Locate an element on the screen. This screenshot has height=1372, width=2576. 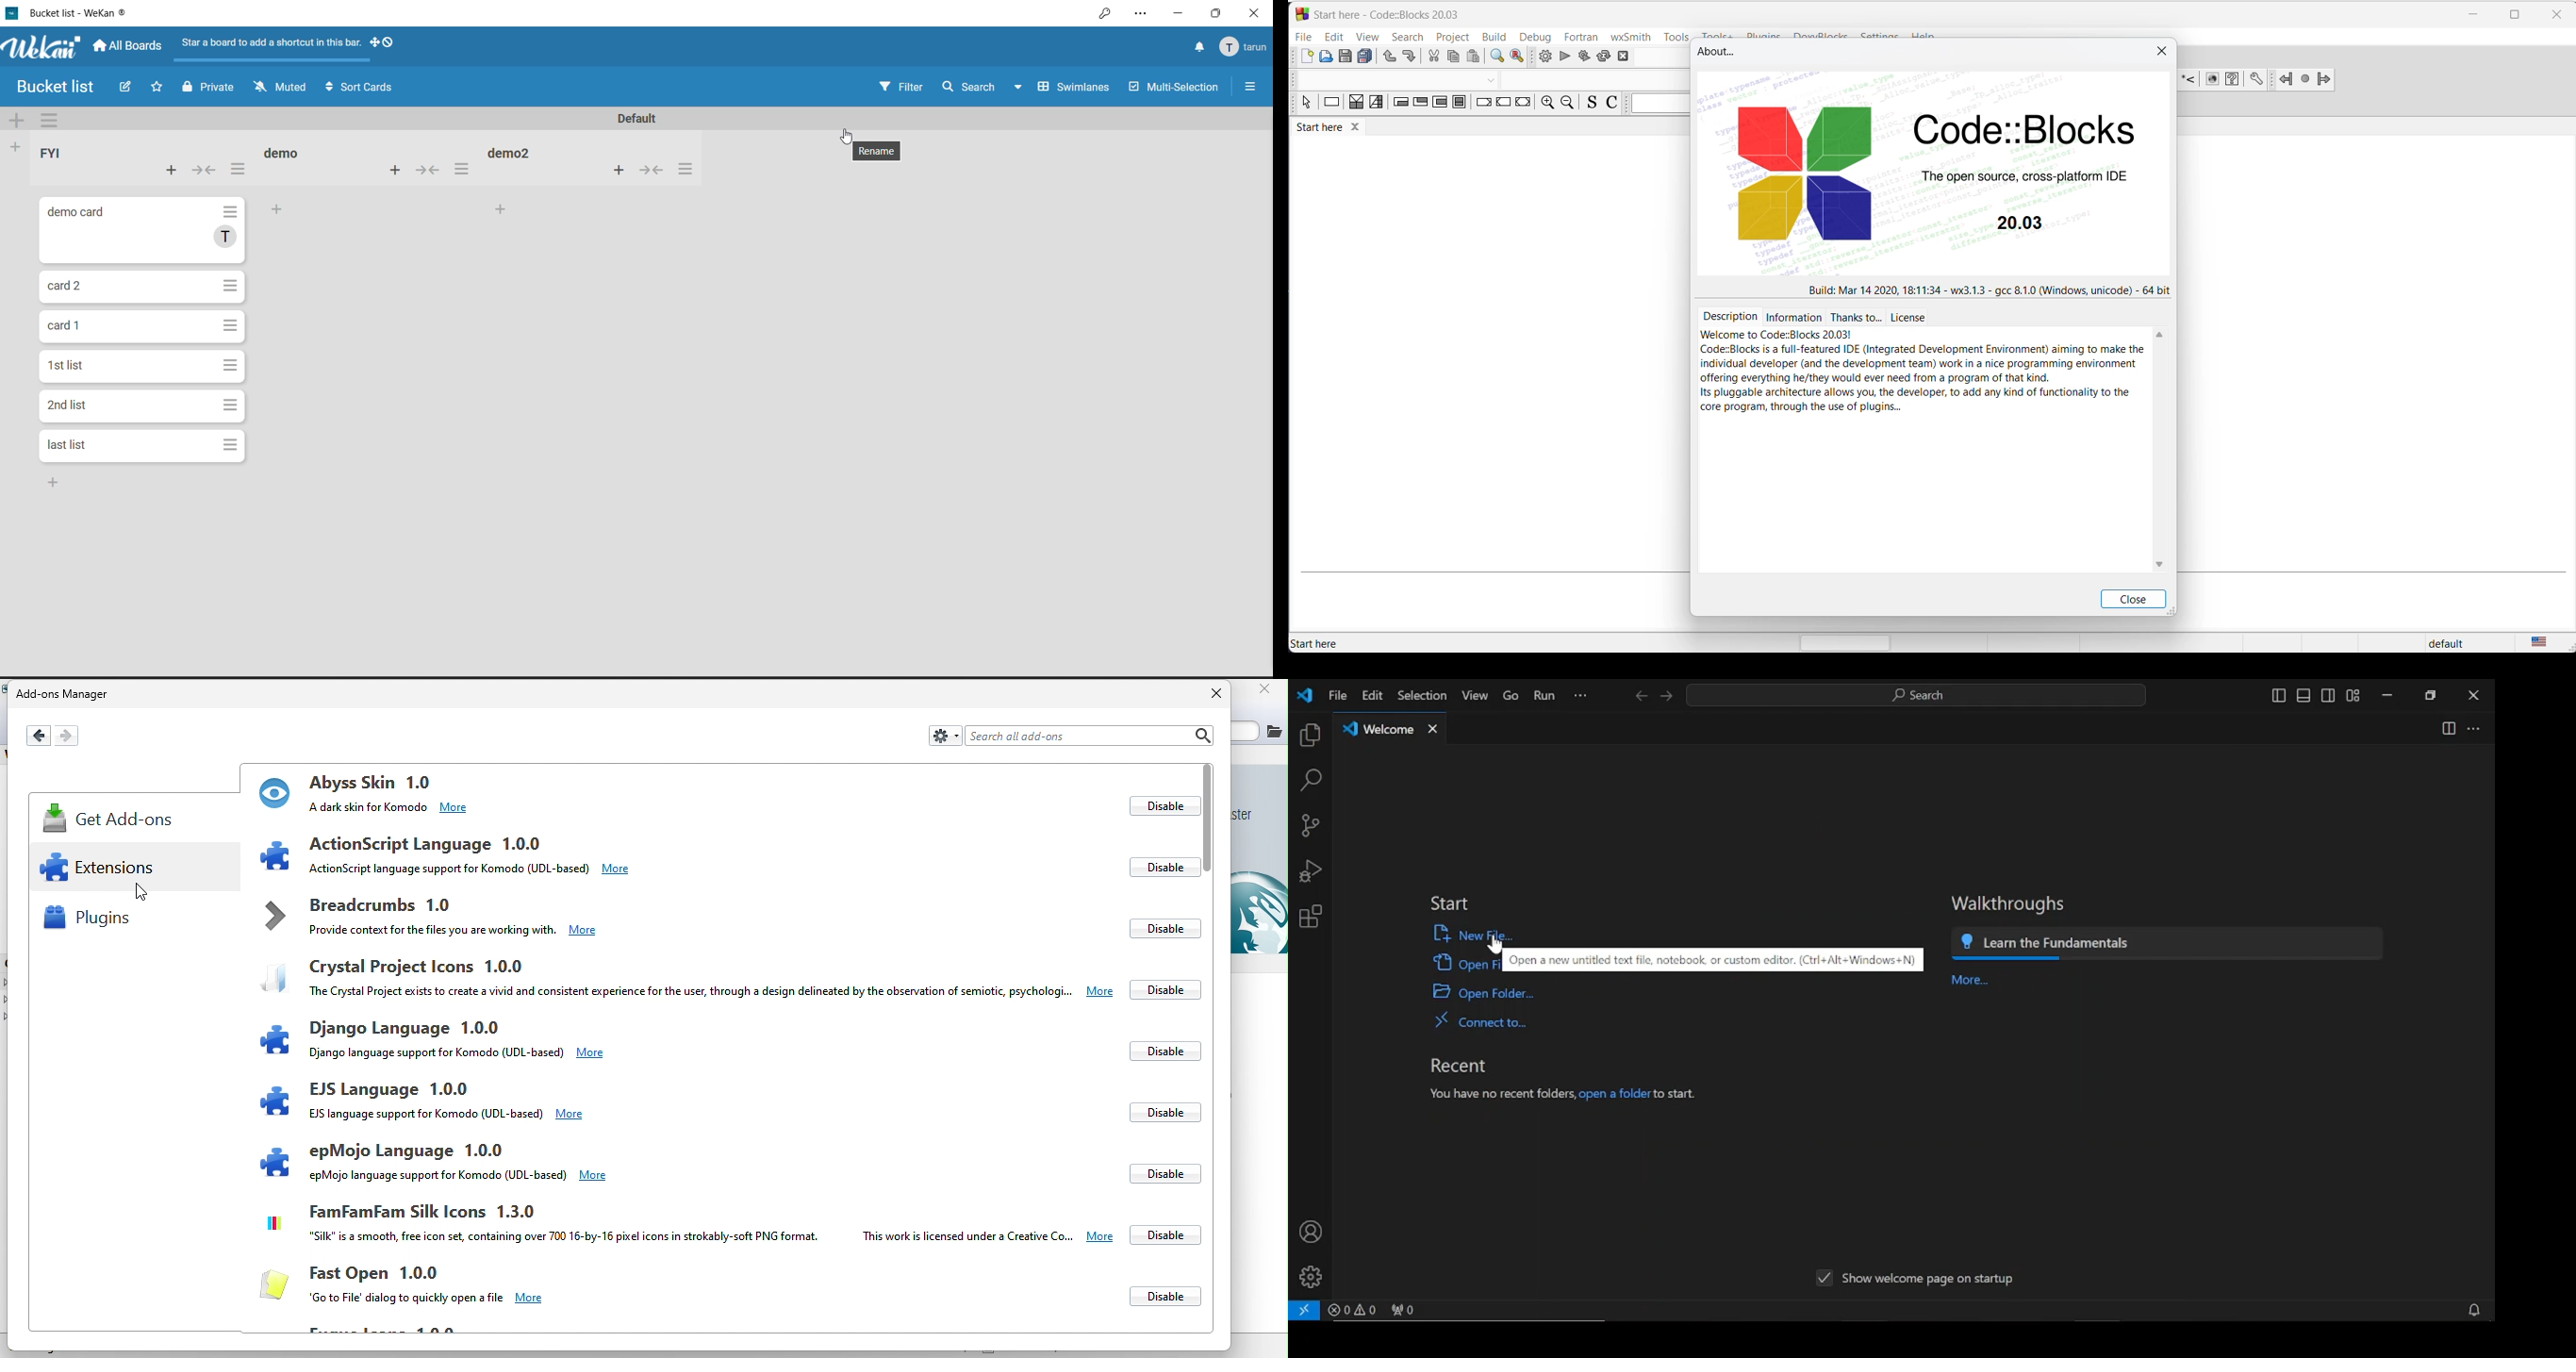
minimize is located at coordinates (2386, 696).